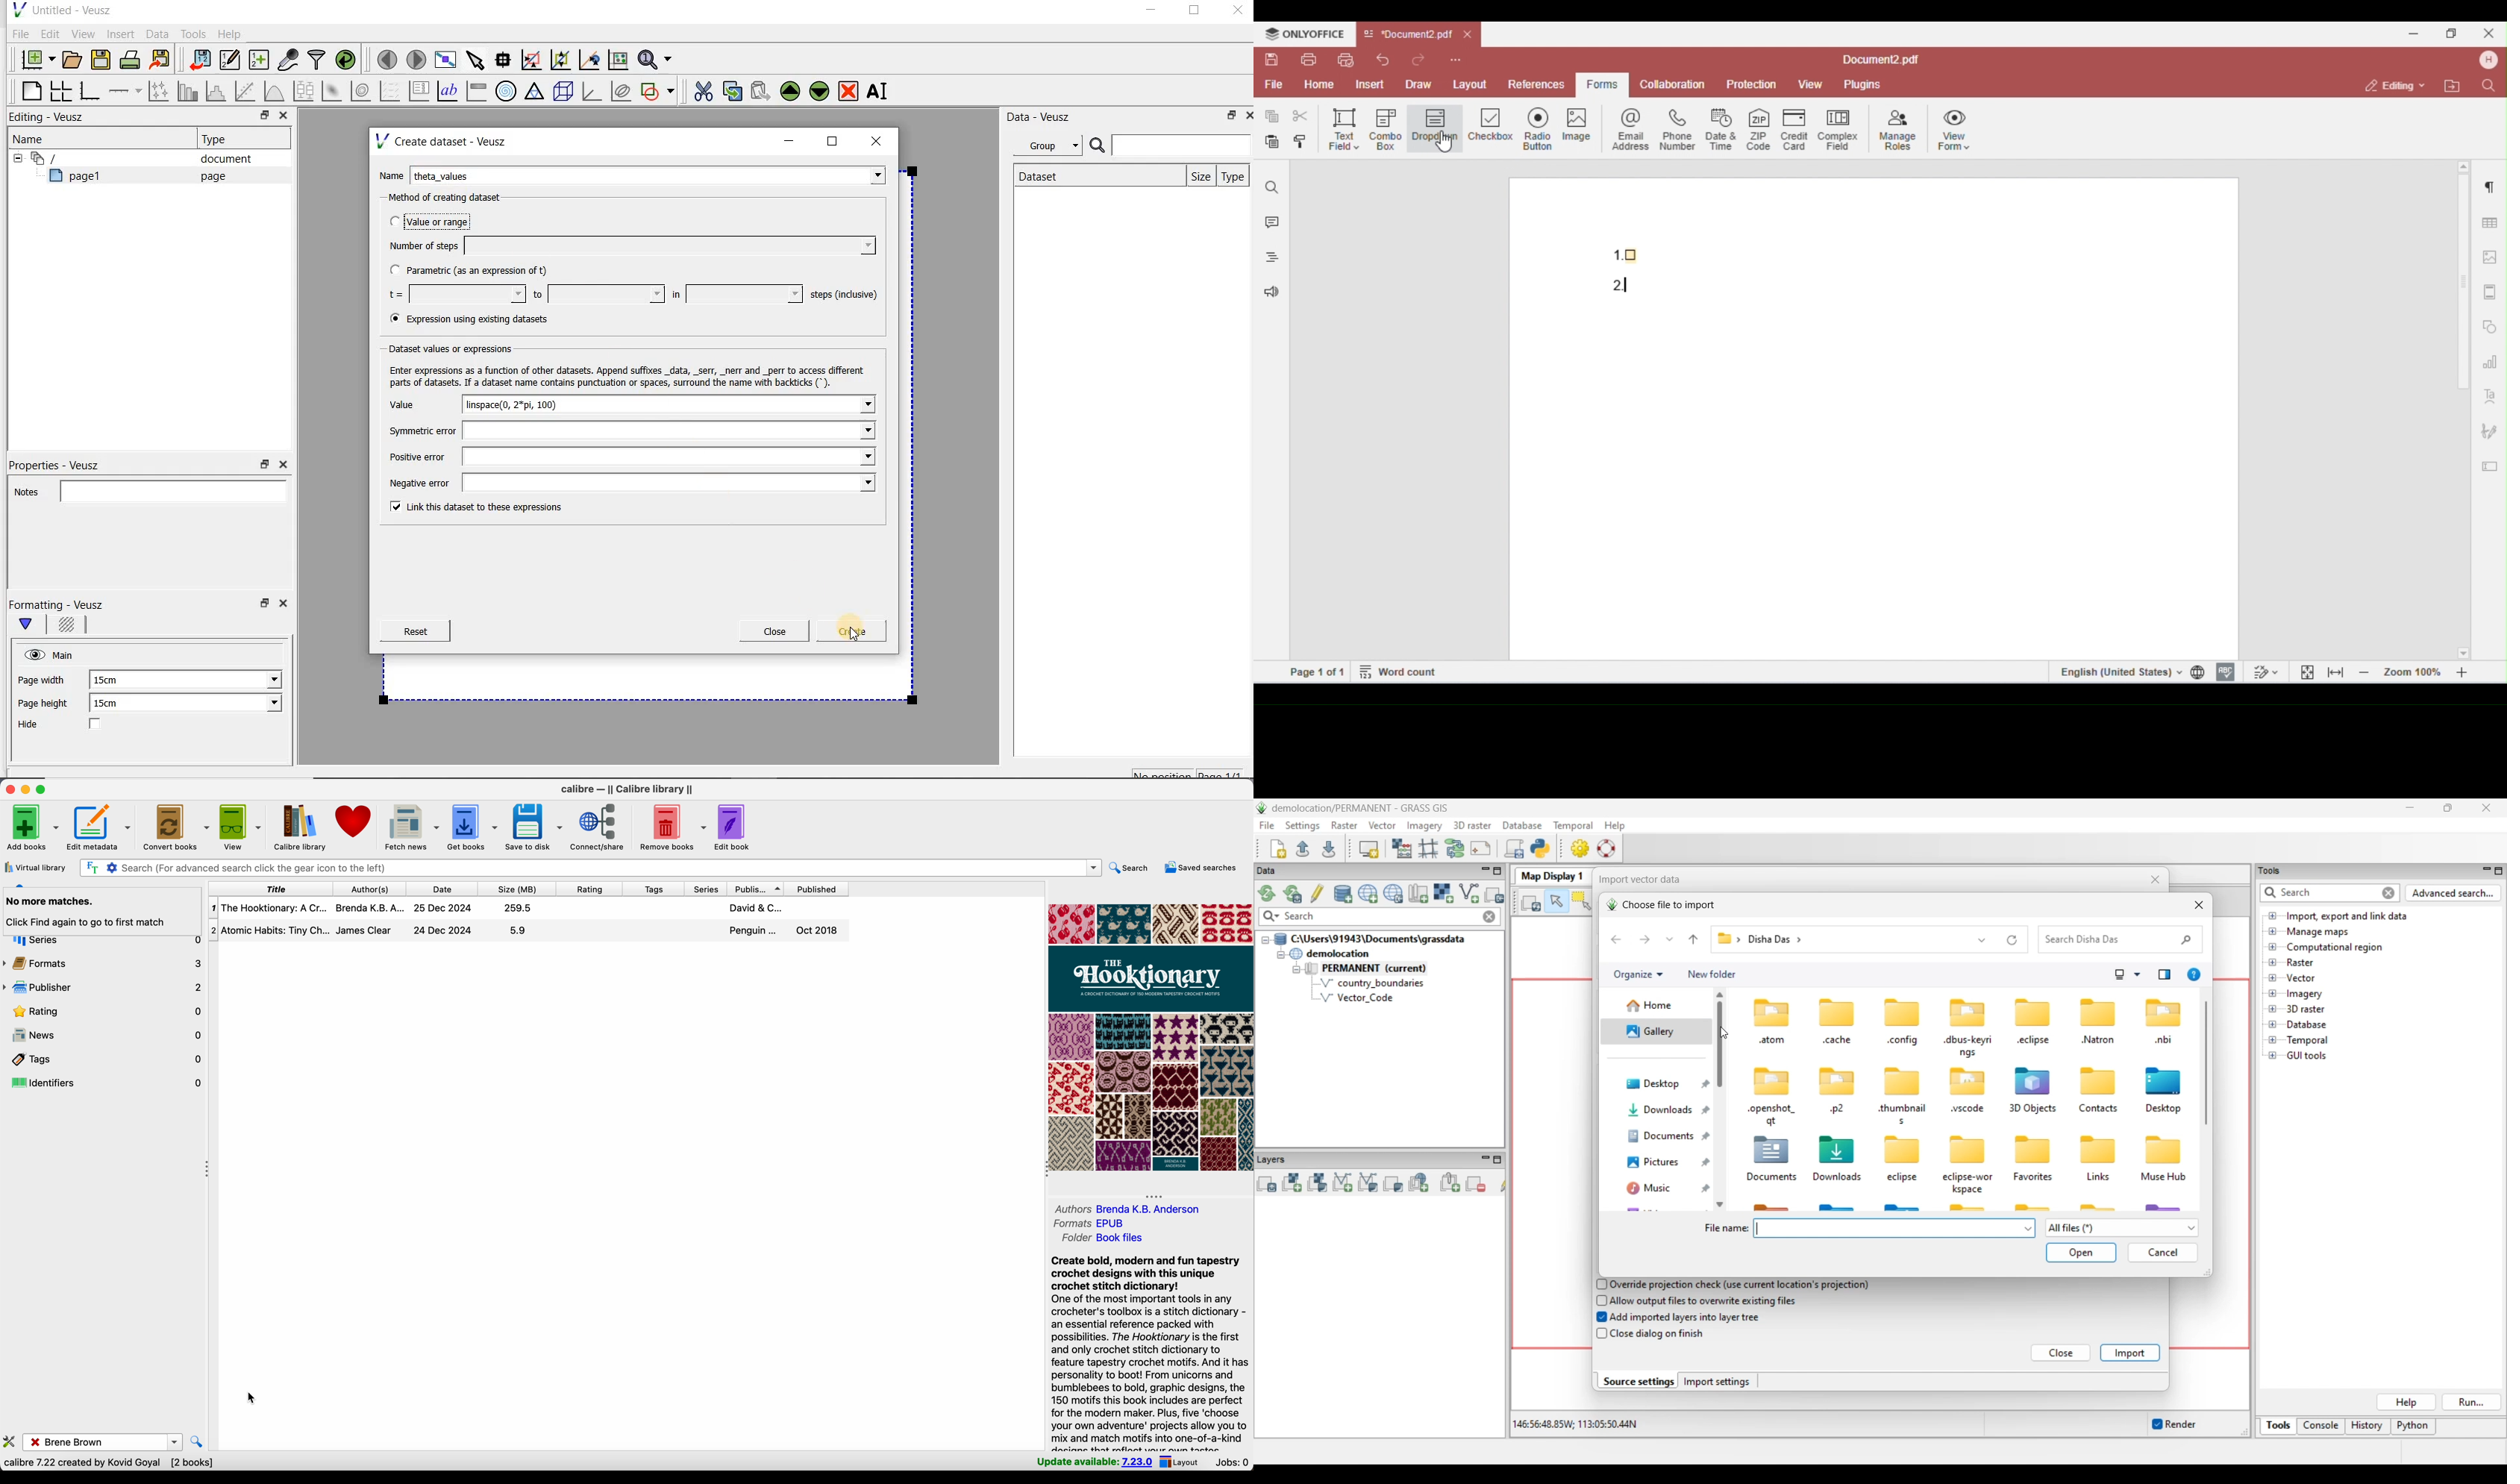 The height and width of the screenshot is (1484, 2520). I want to click on published, so click(818, 890).